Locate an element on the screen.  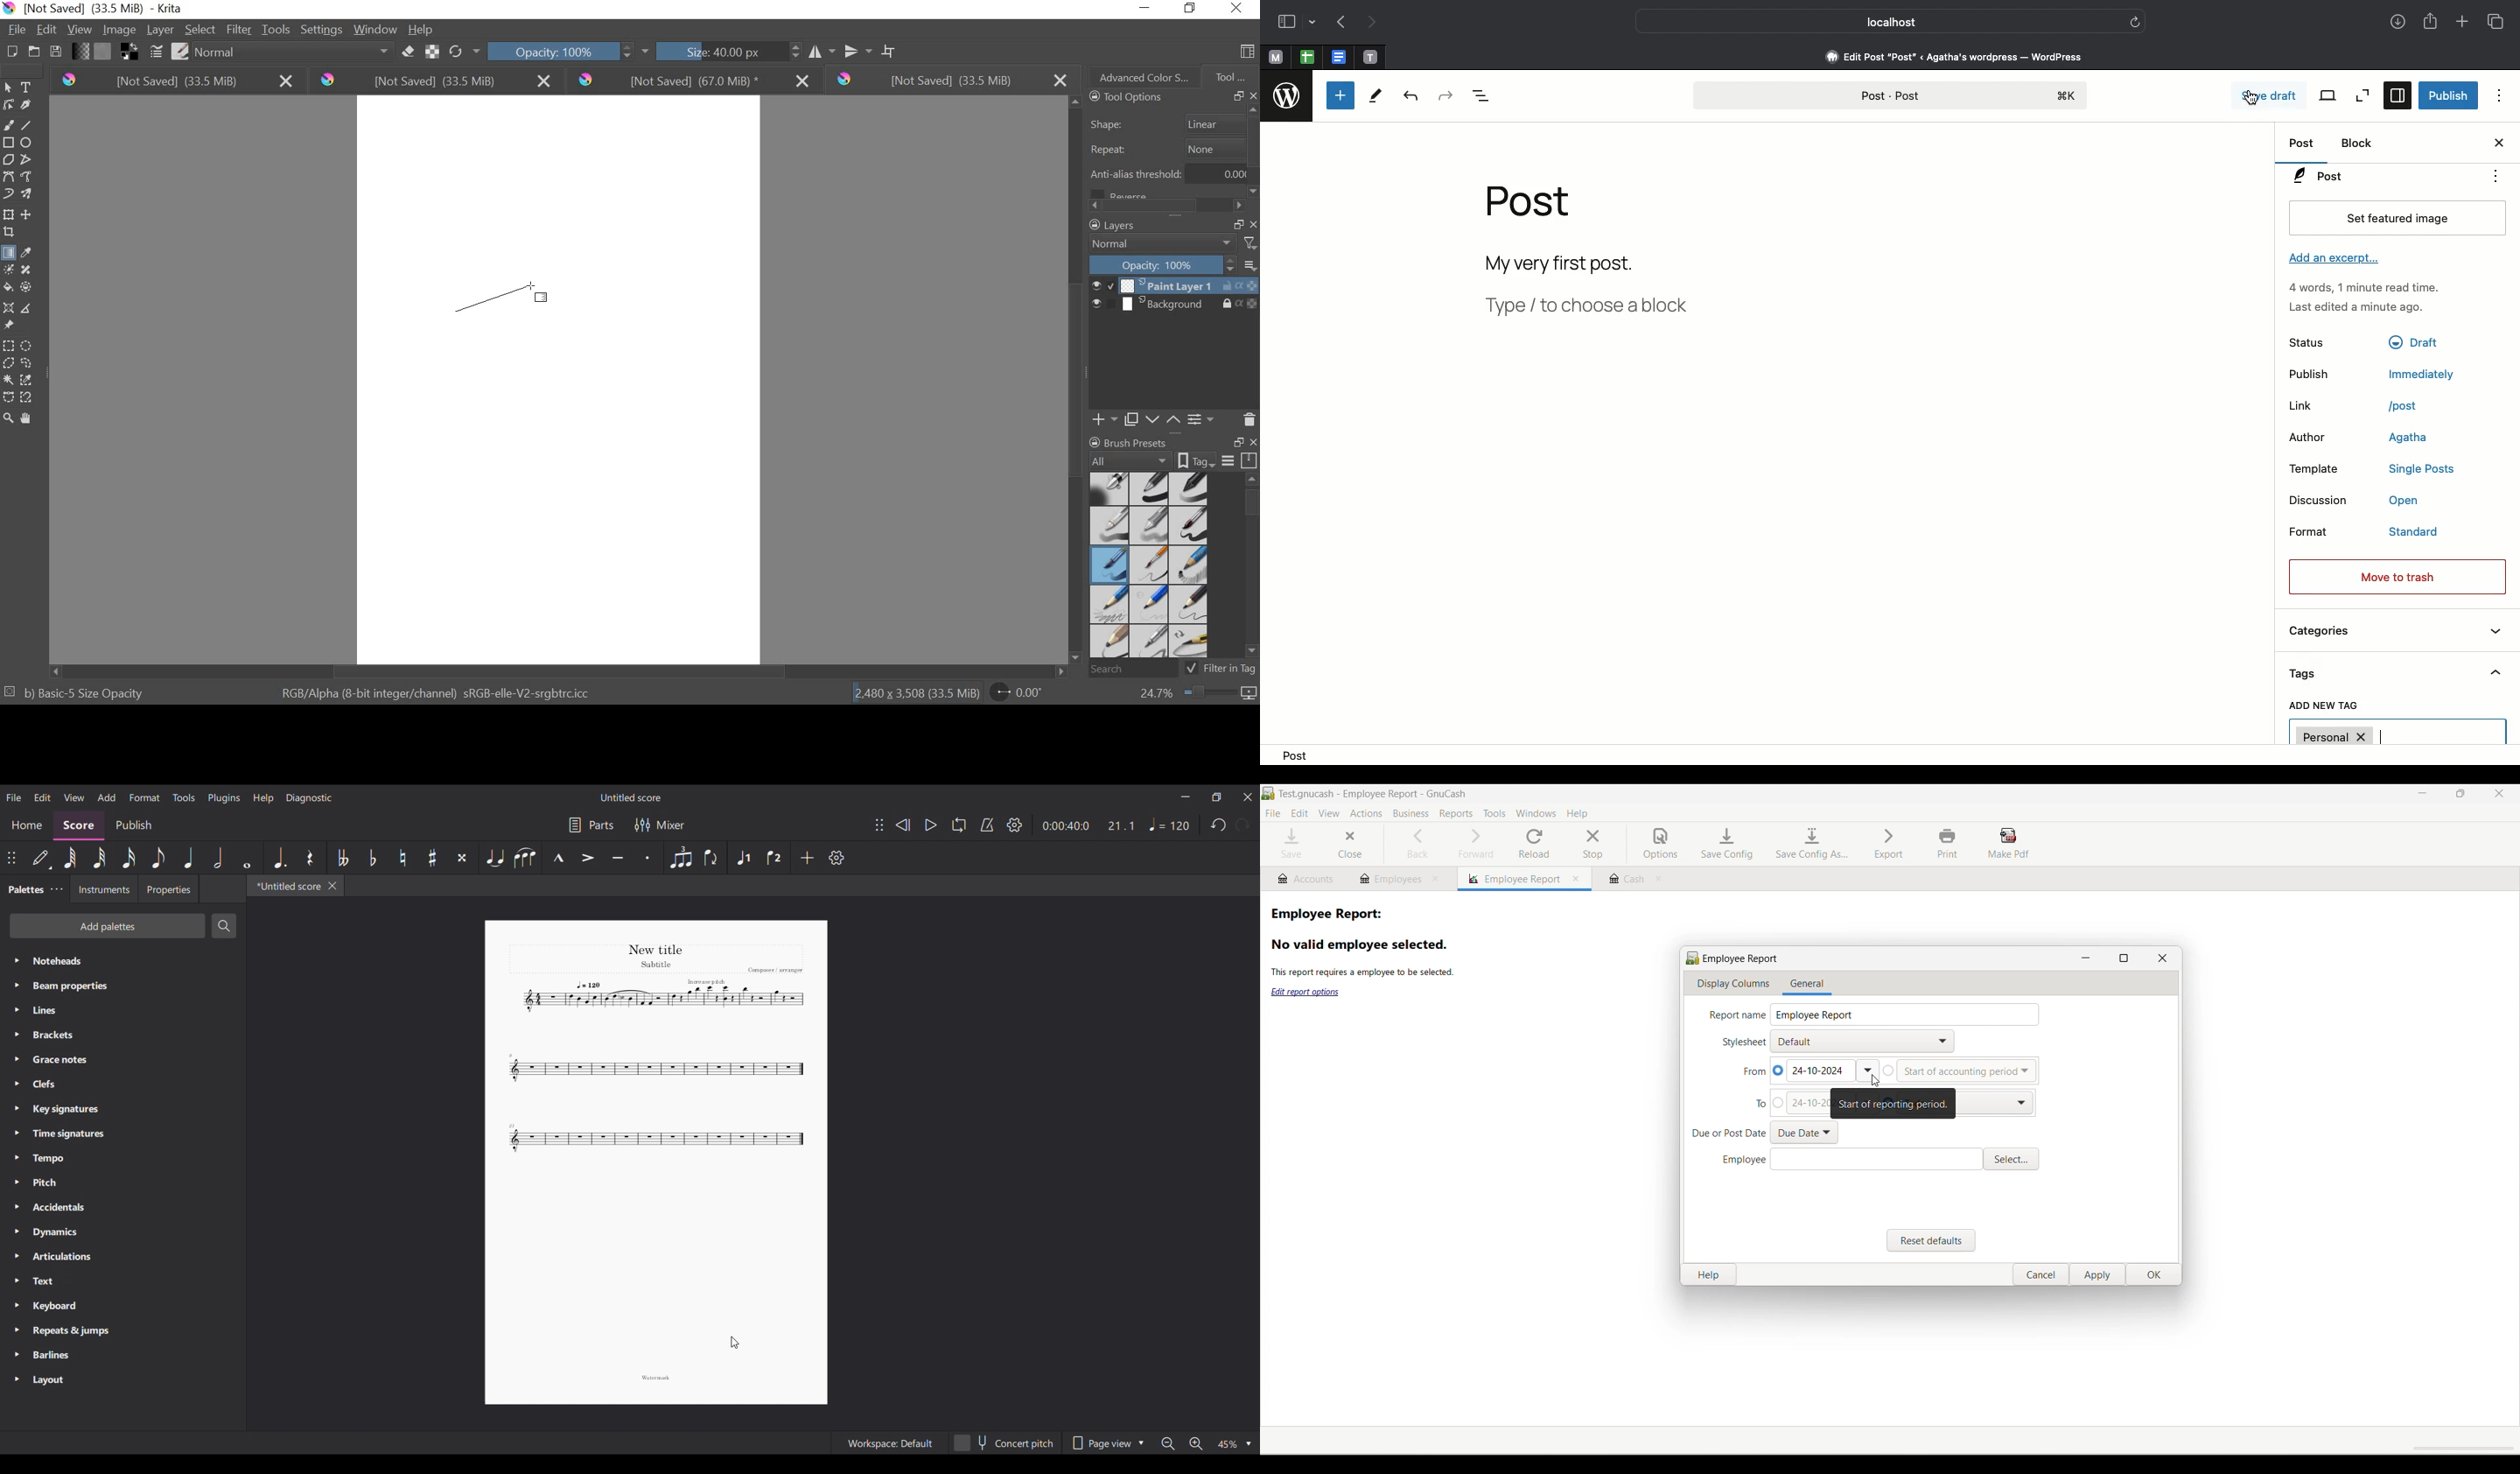
63th menu is located at coordinates (70, 858).